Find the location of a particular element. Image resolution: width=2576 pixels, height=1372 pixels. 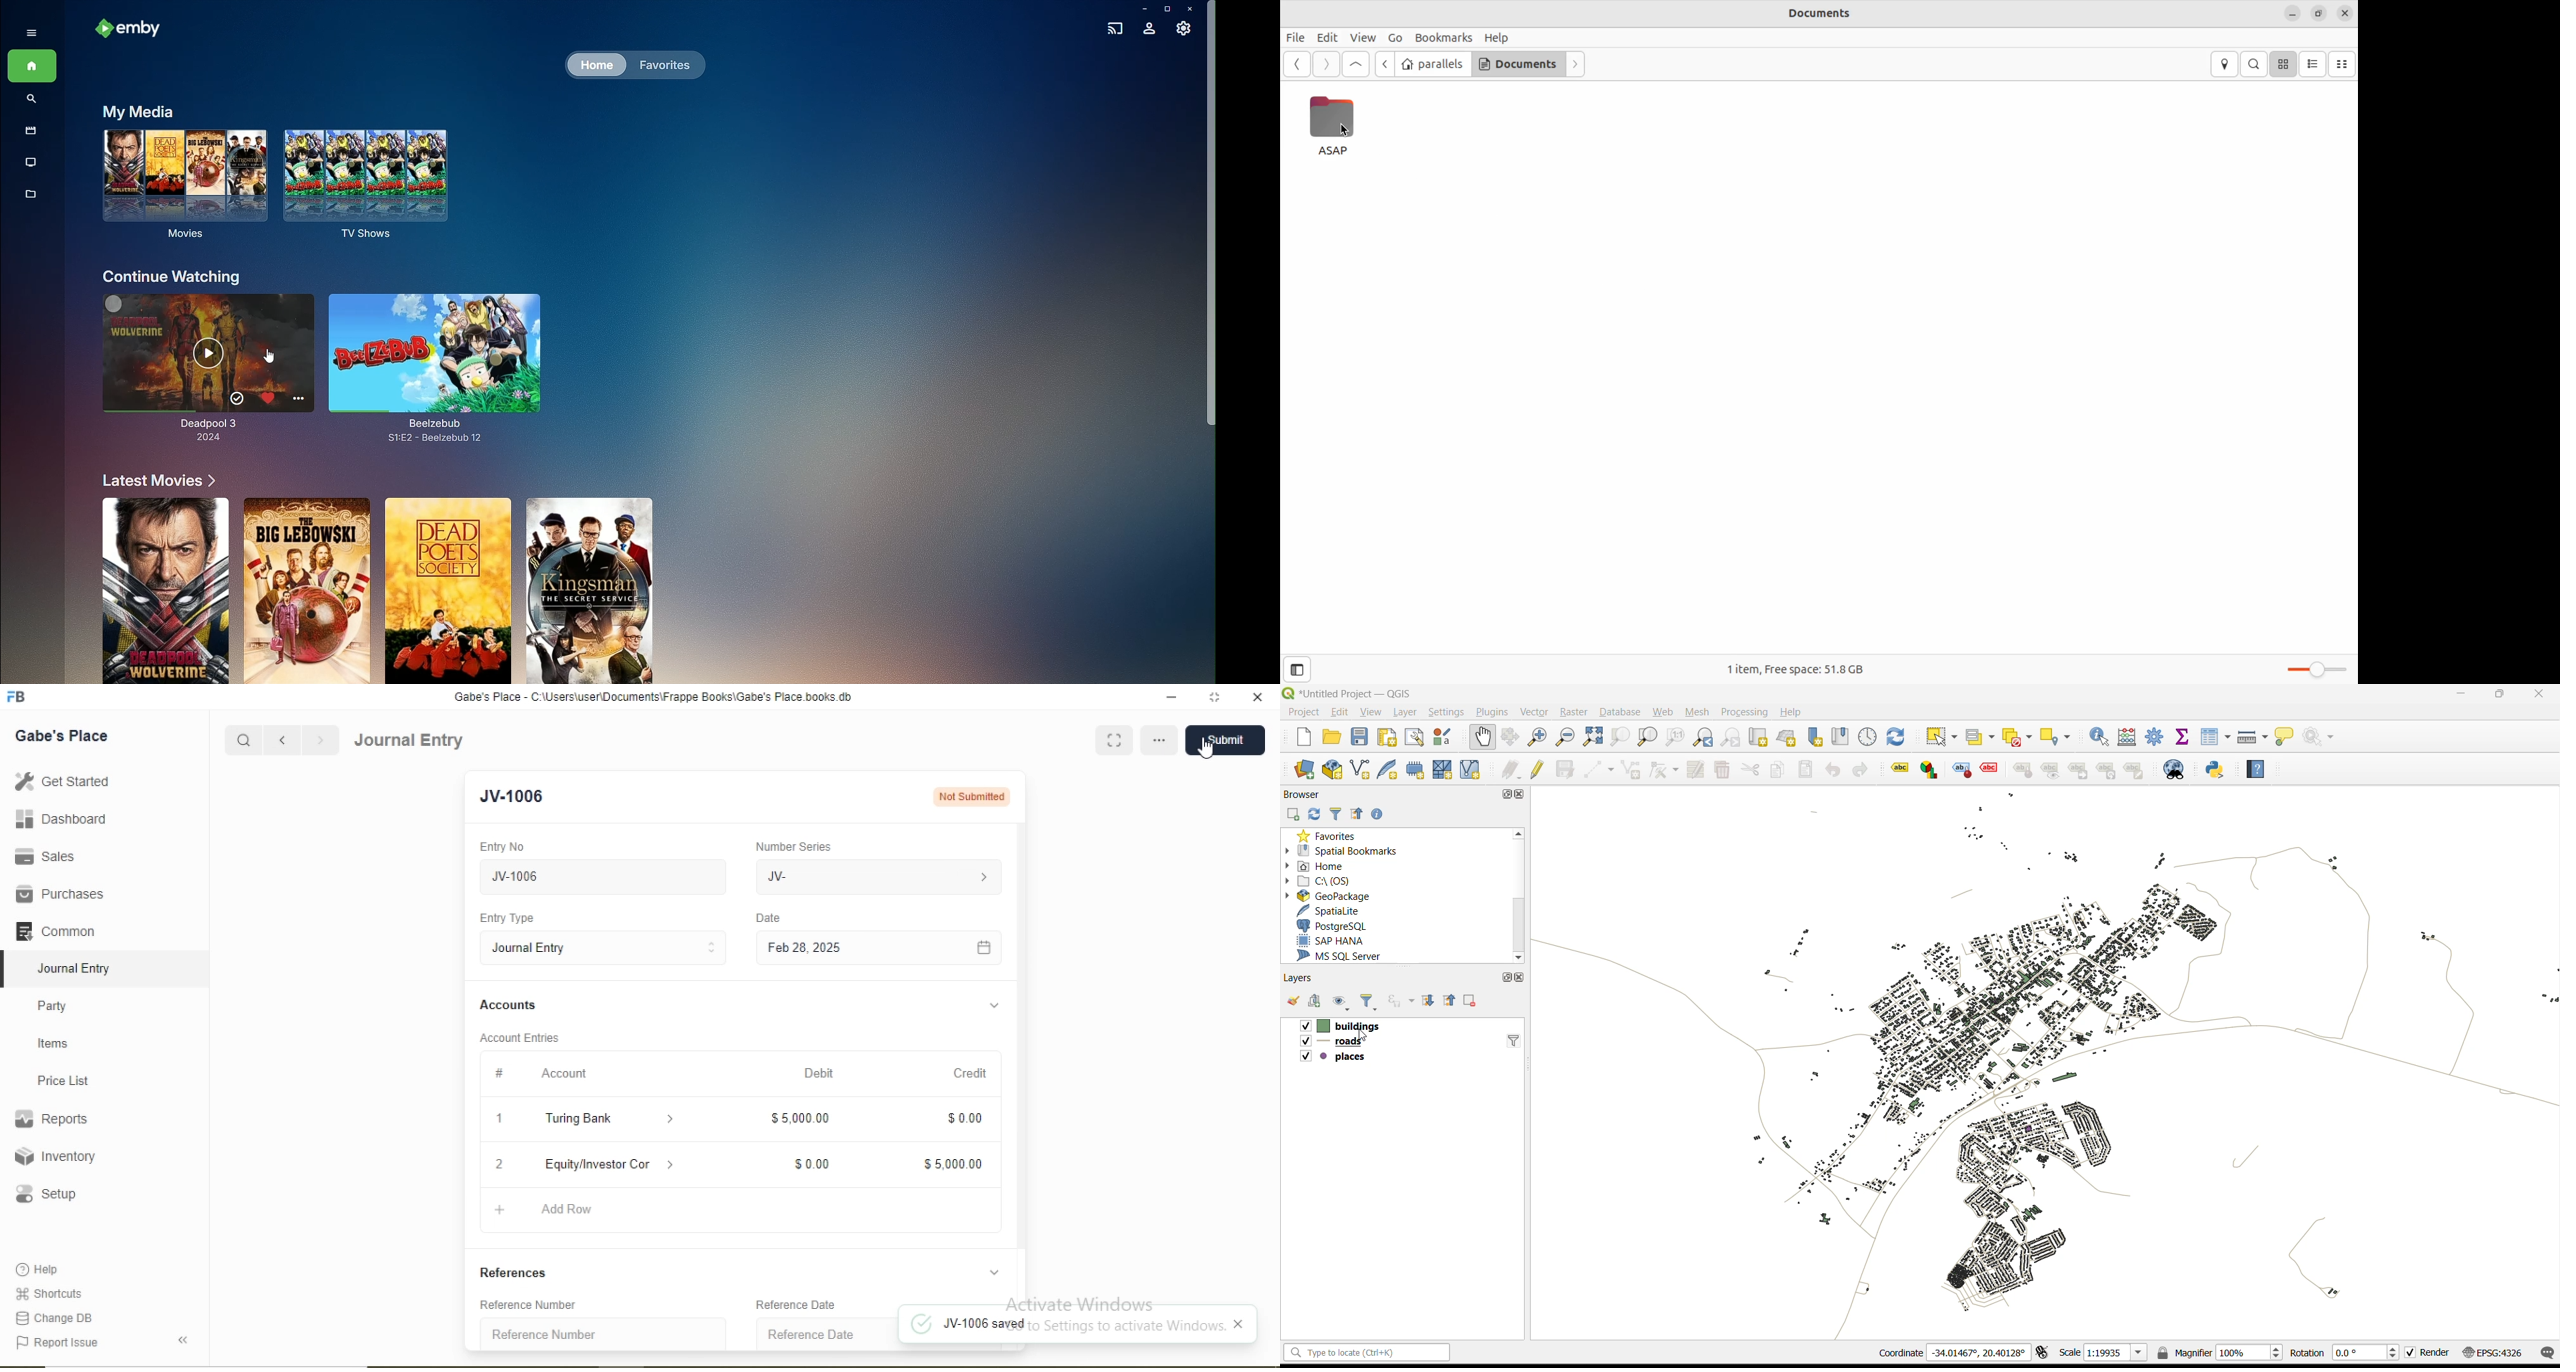

SHow menu is located at coordinates (30, 34).